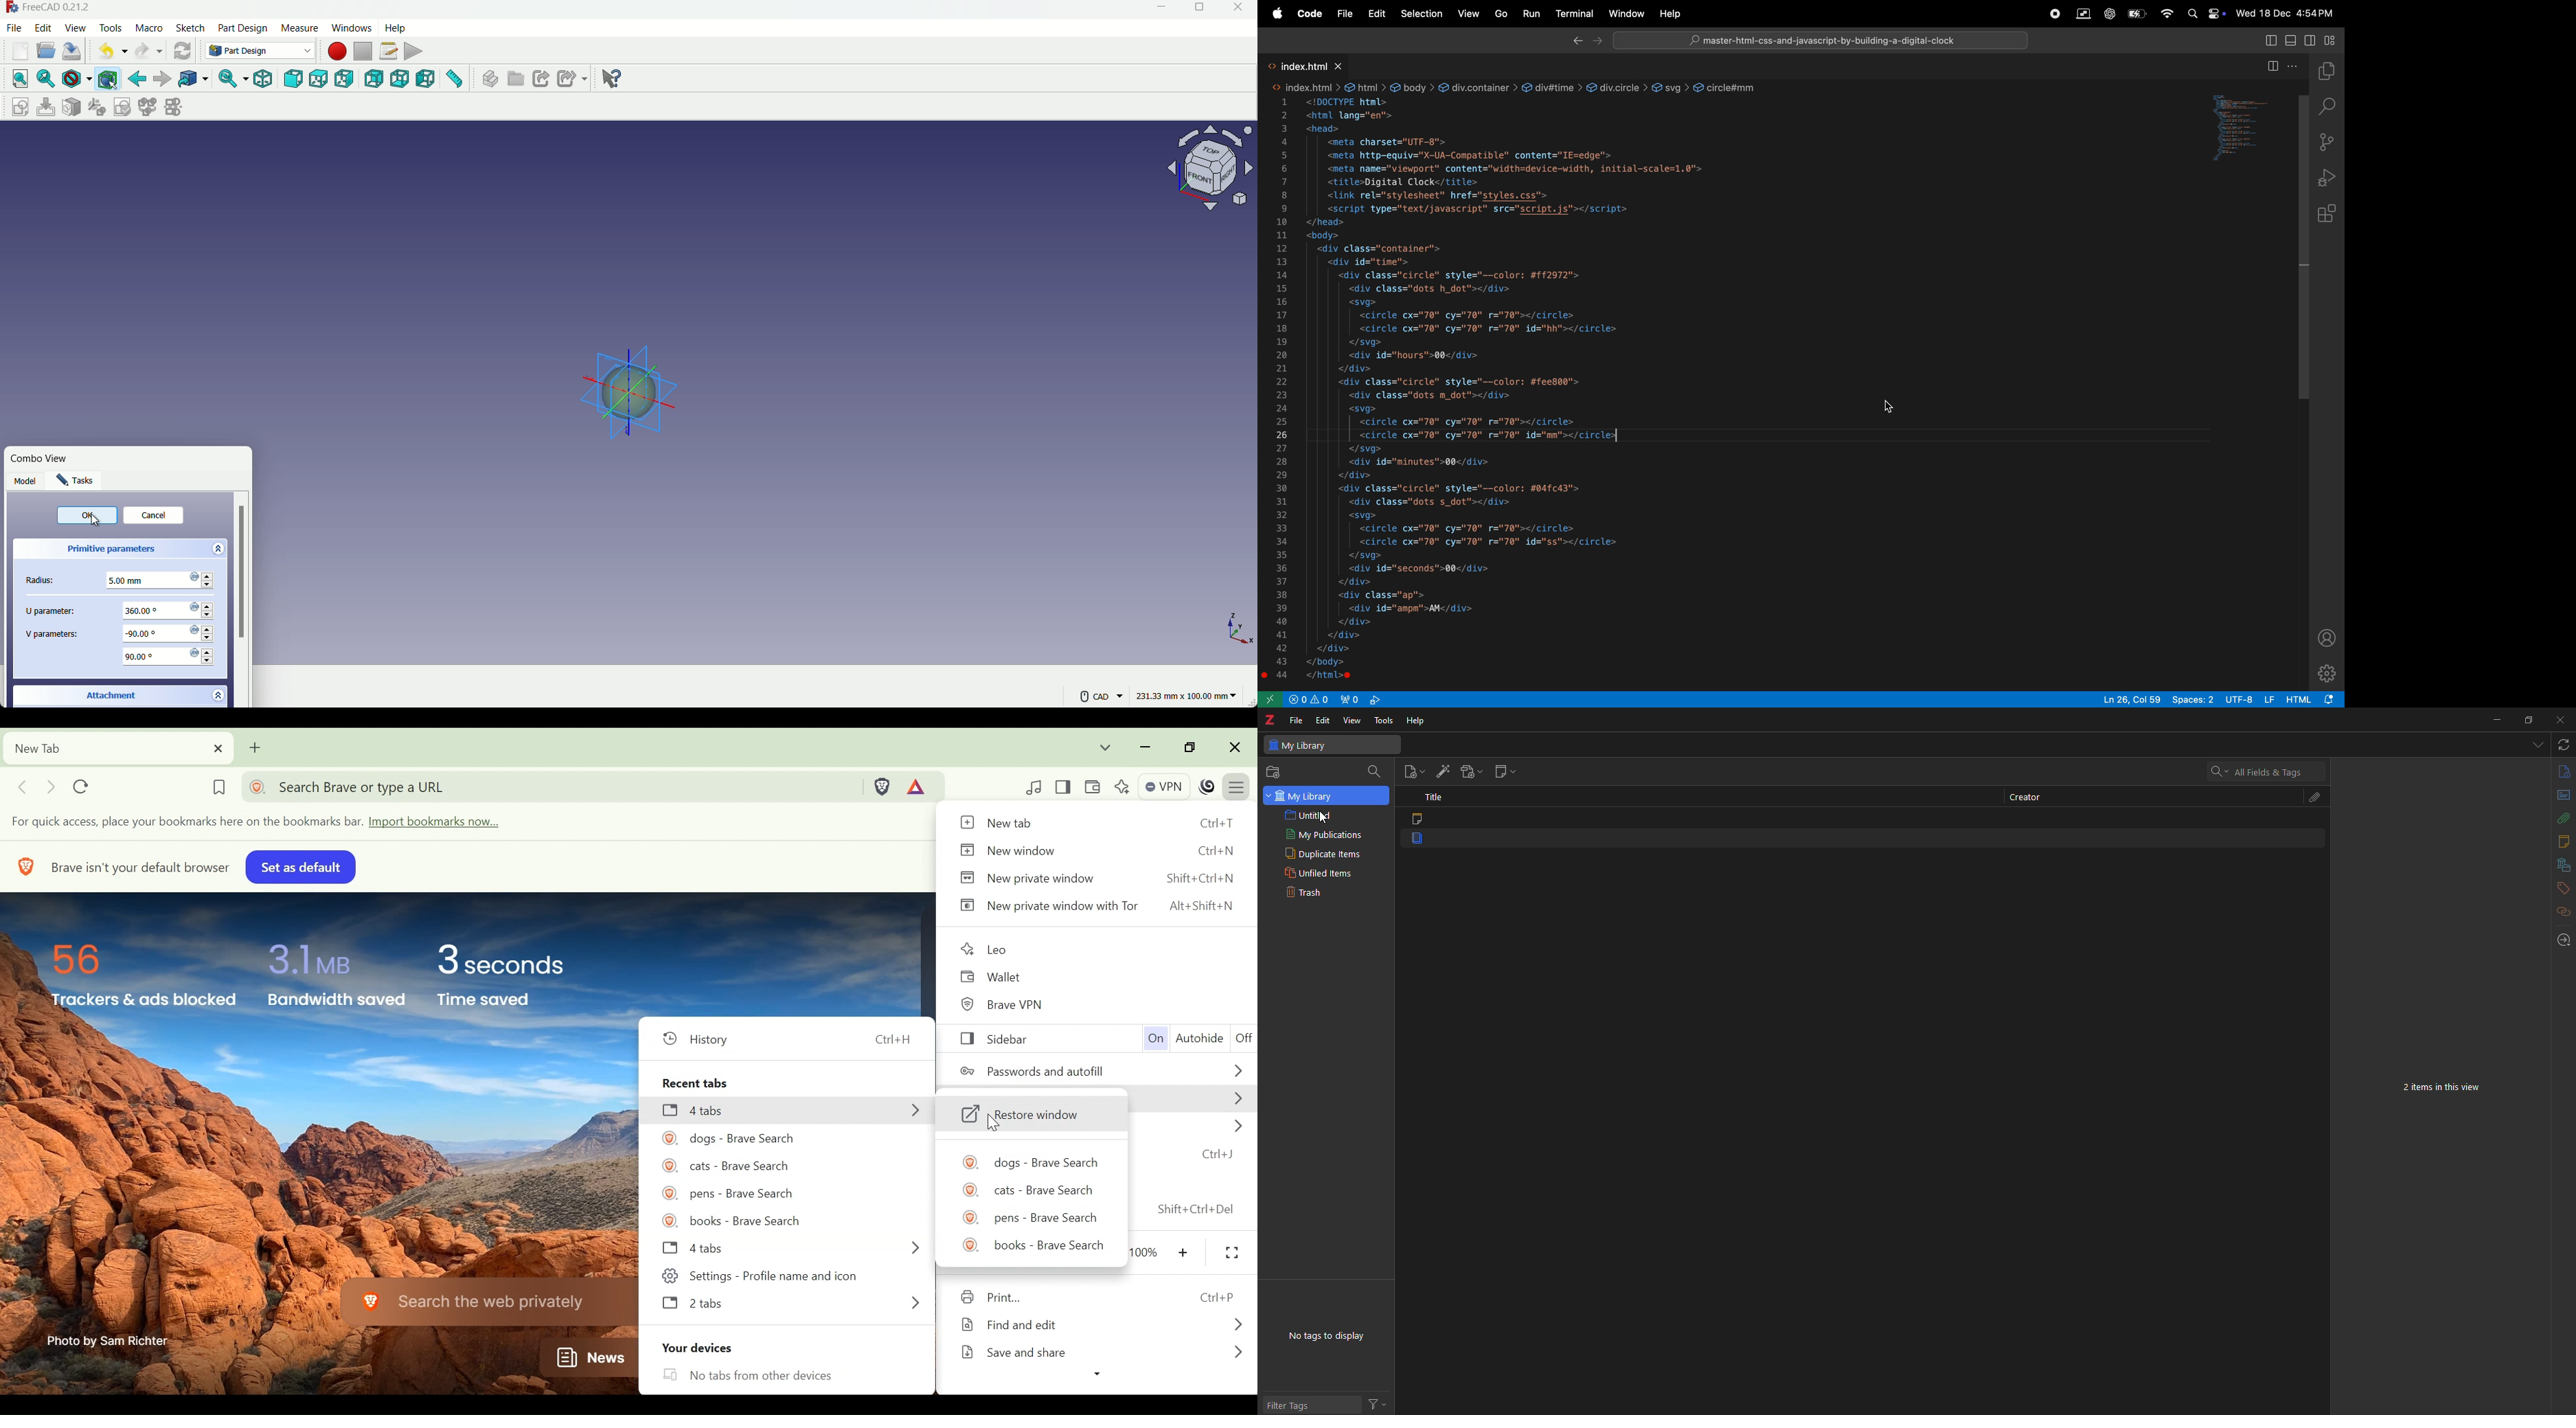 The width and height of the screenshot is (2576, 1428). I want to click on Print, so click(1024, 1300).